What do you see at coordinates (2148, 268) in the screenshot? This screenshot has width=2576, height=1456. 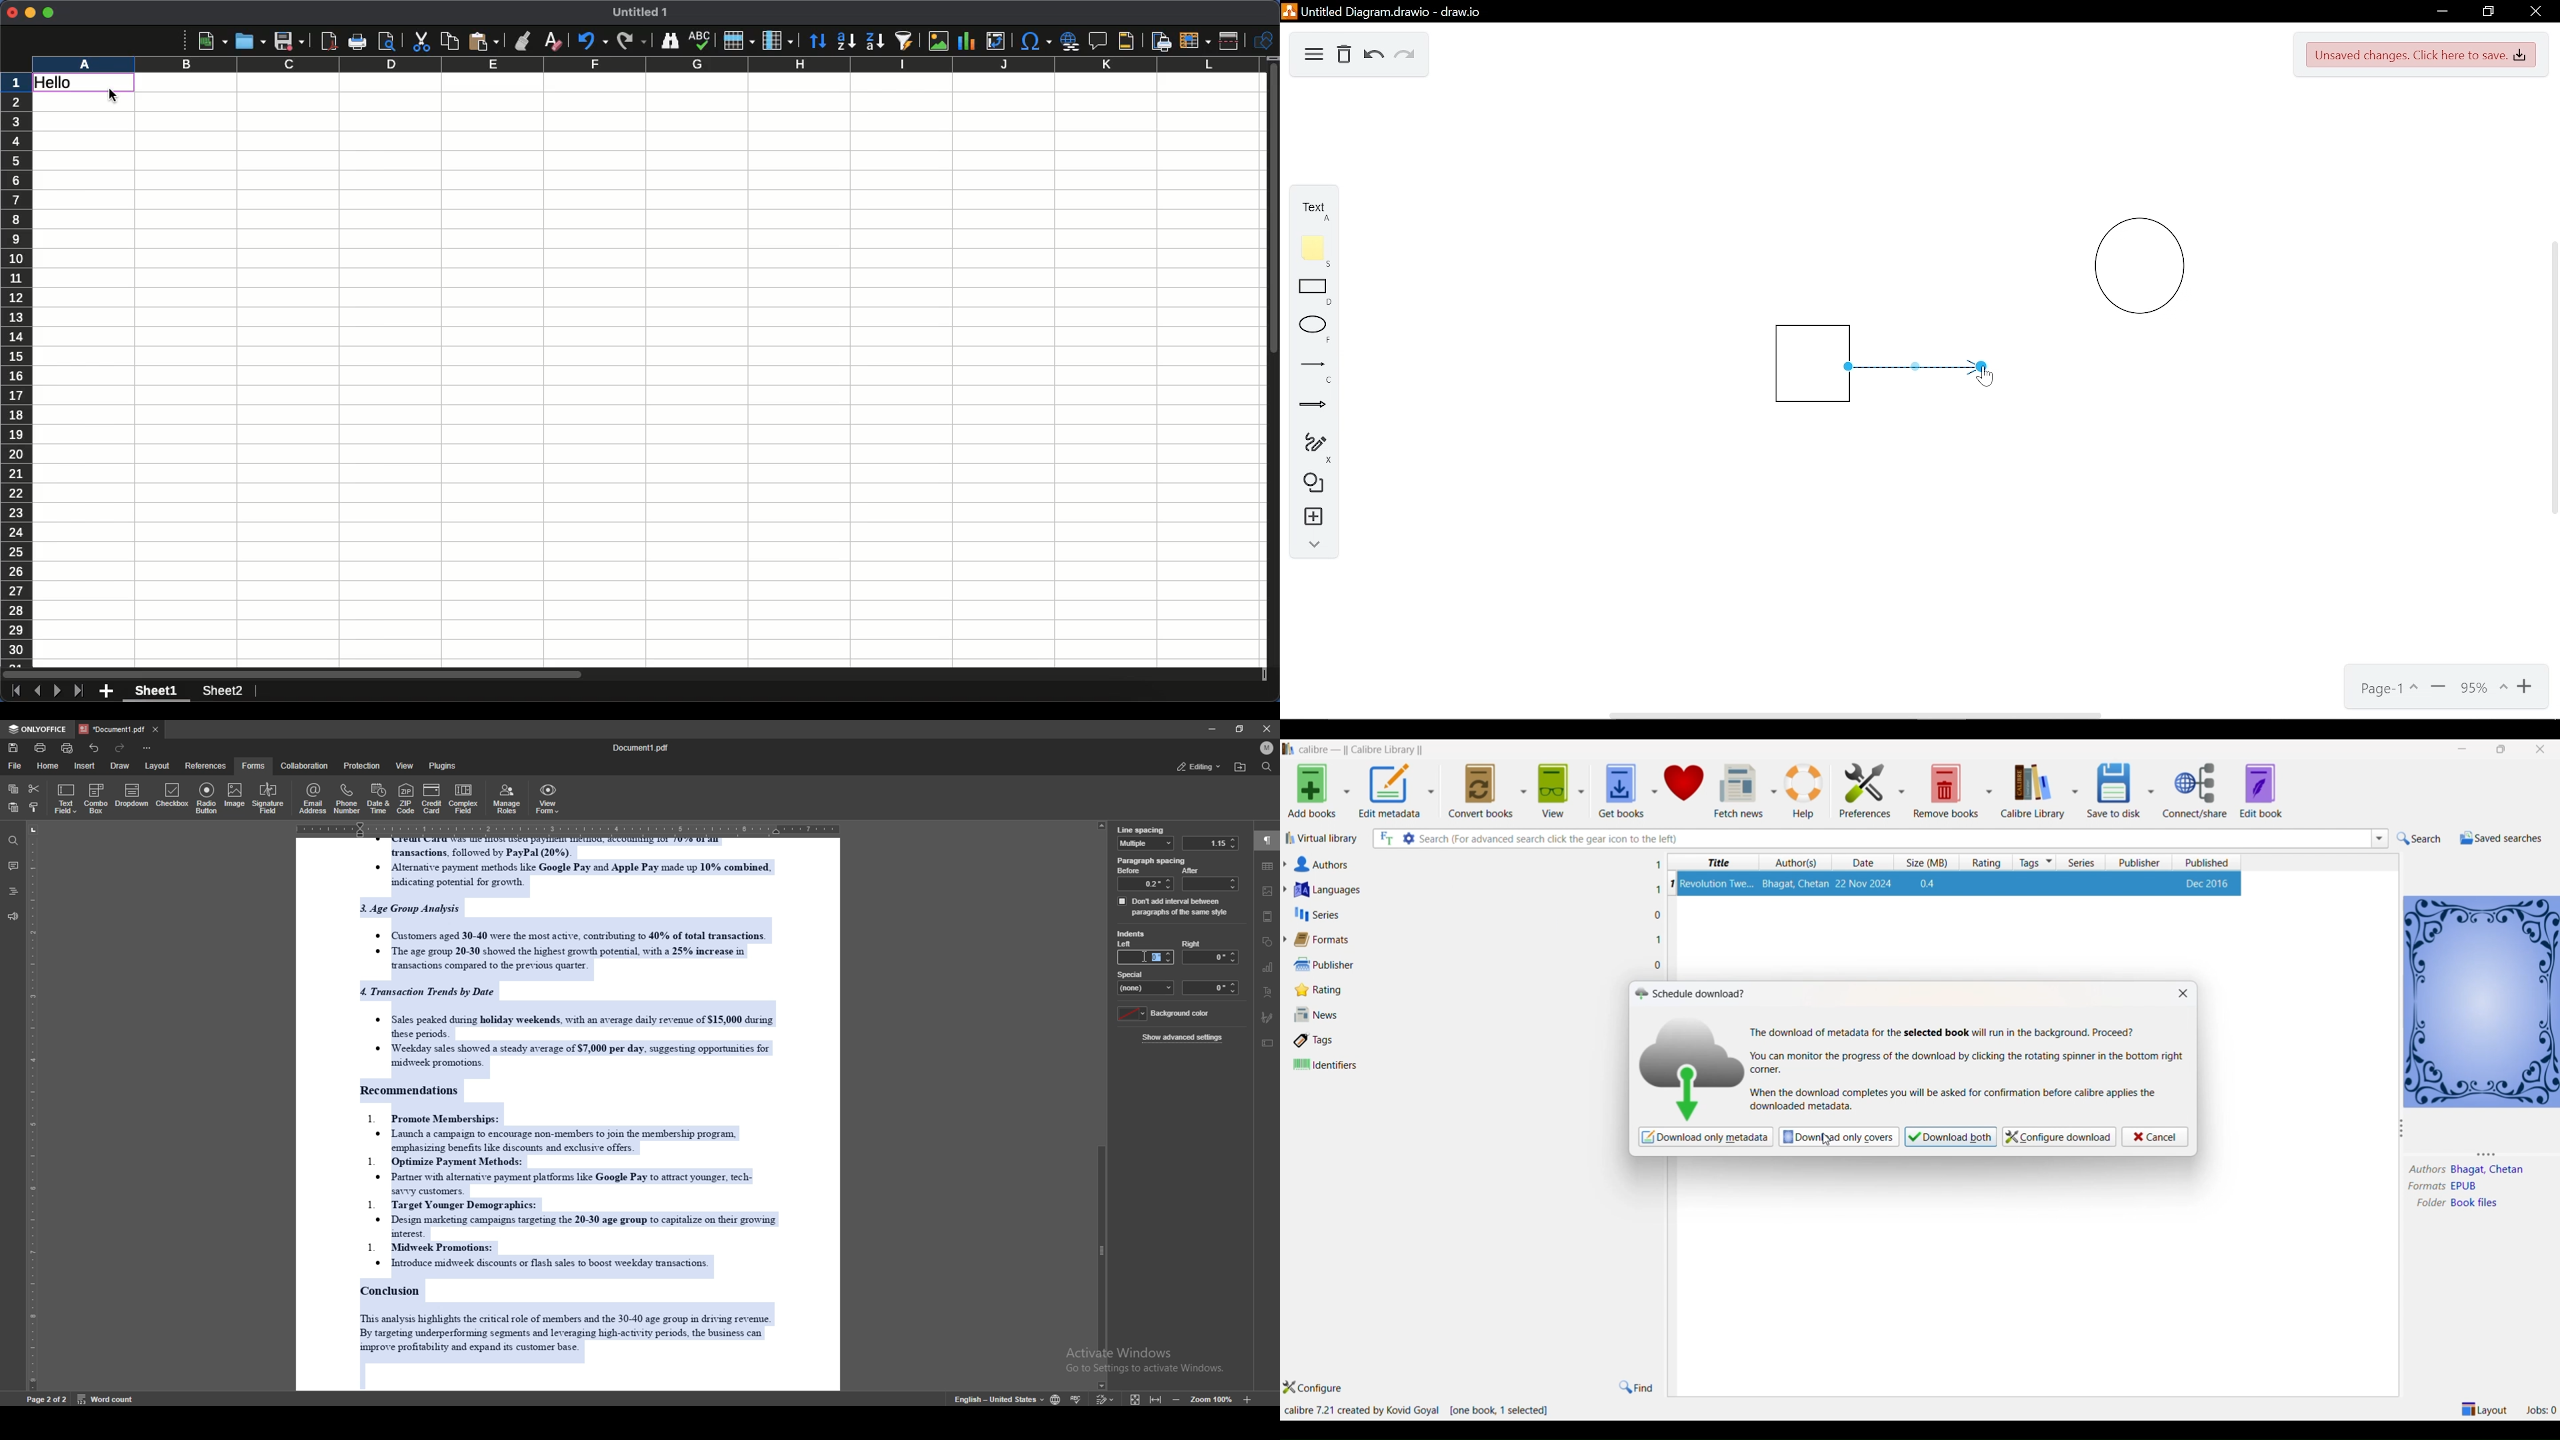 I see `Circle` at bounding box center [2148, 268].